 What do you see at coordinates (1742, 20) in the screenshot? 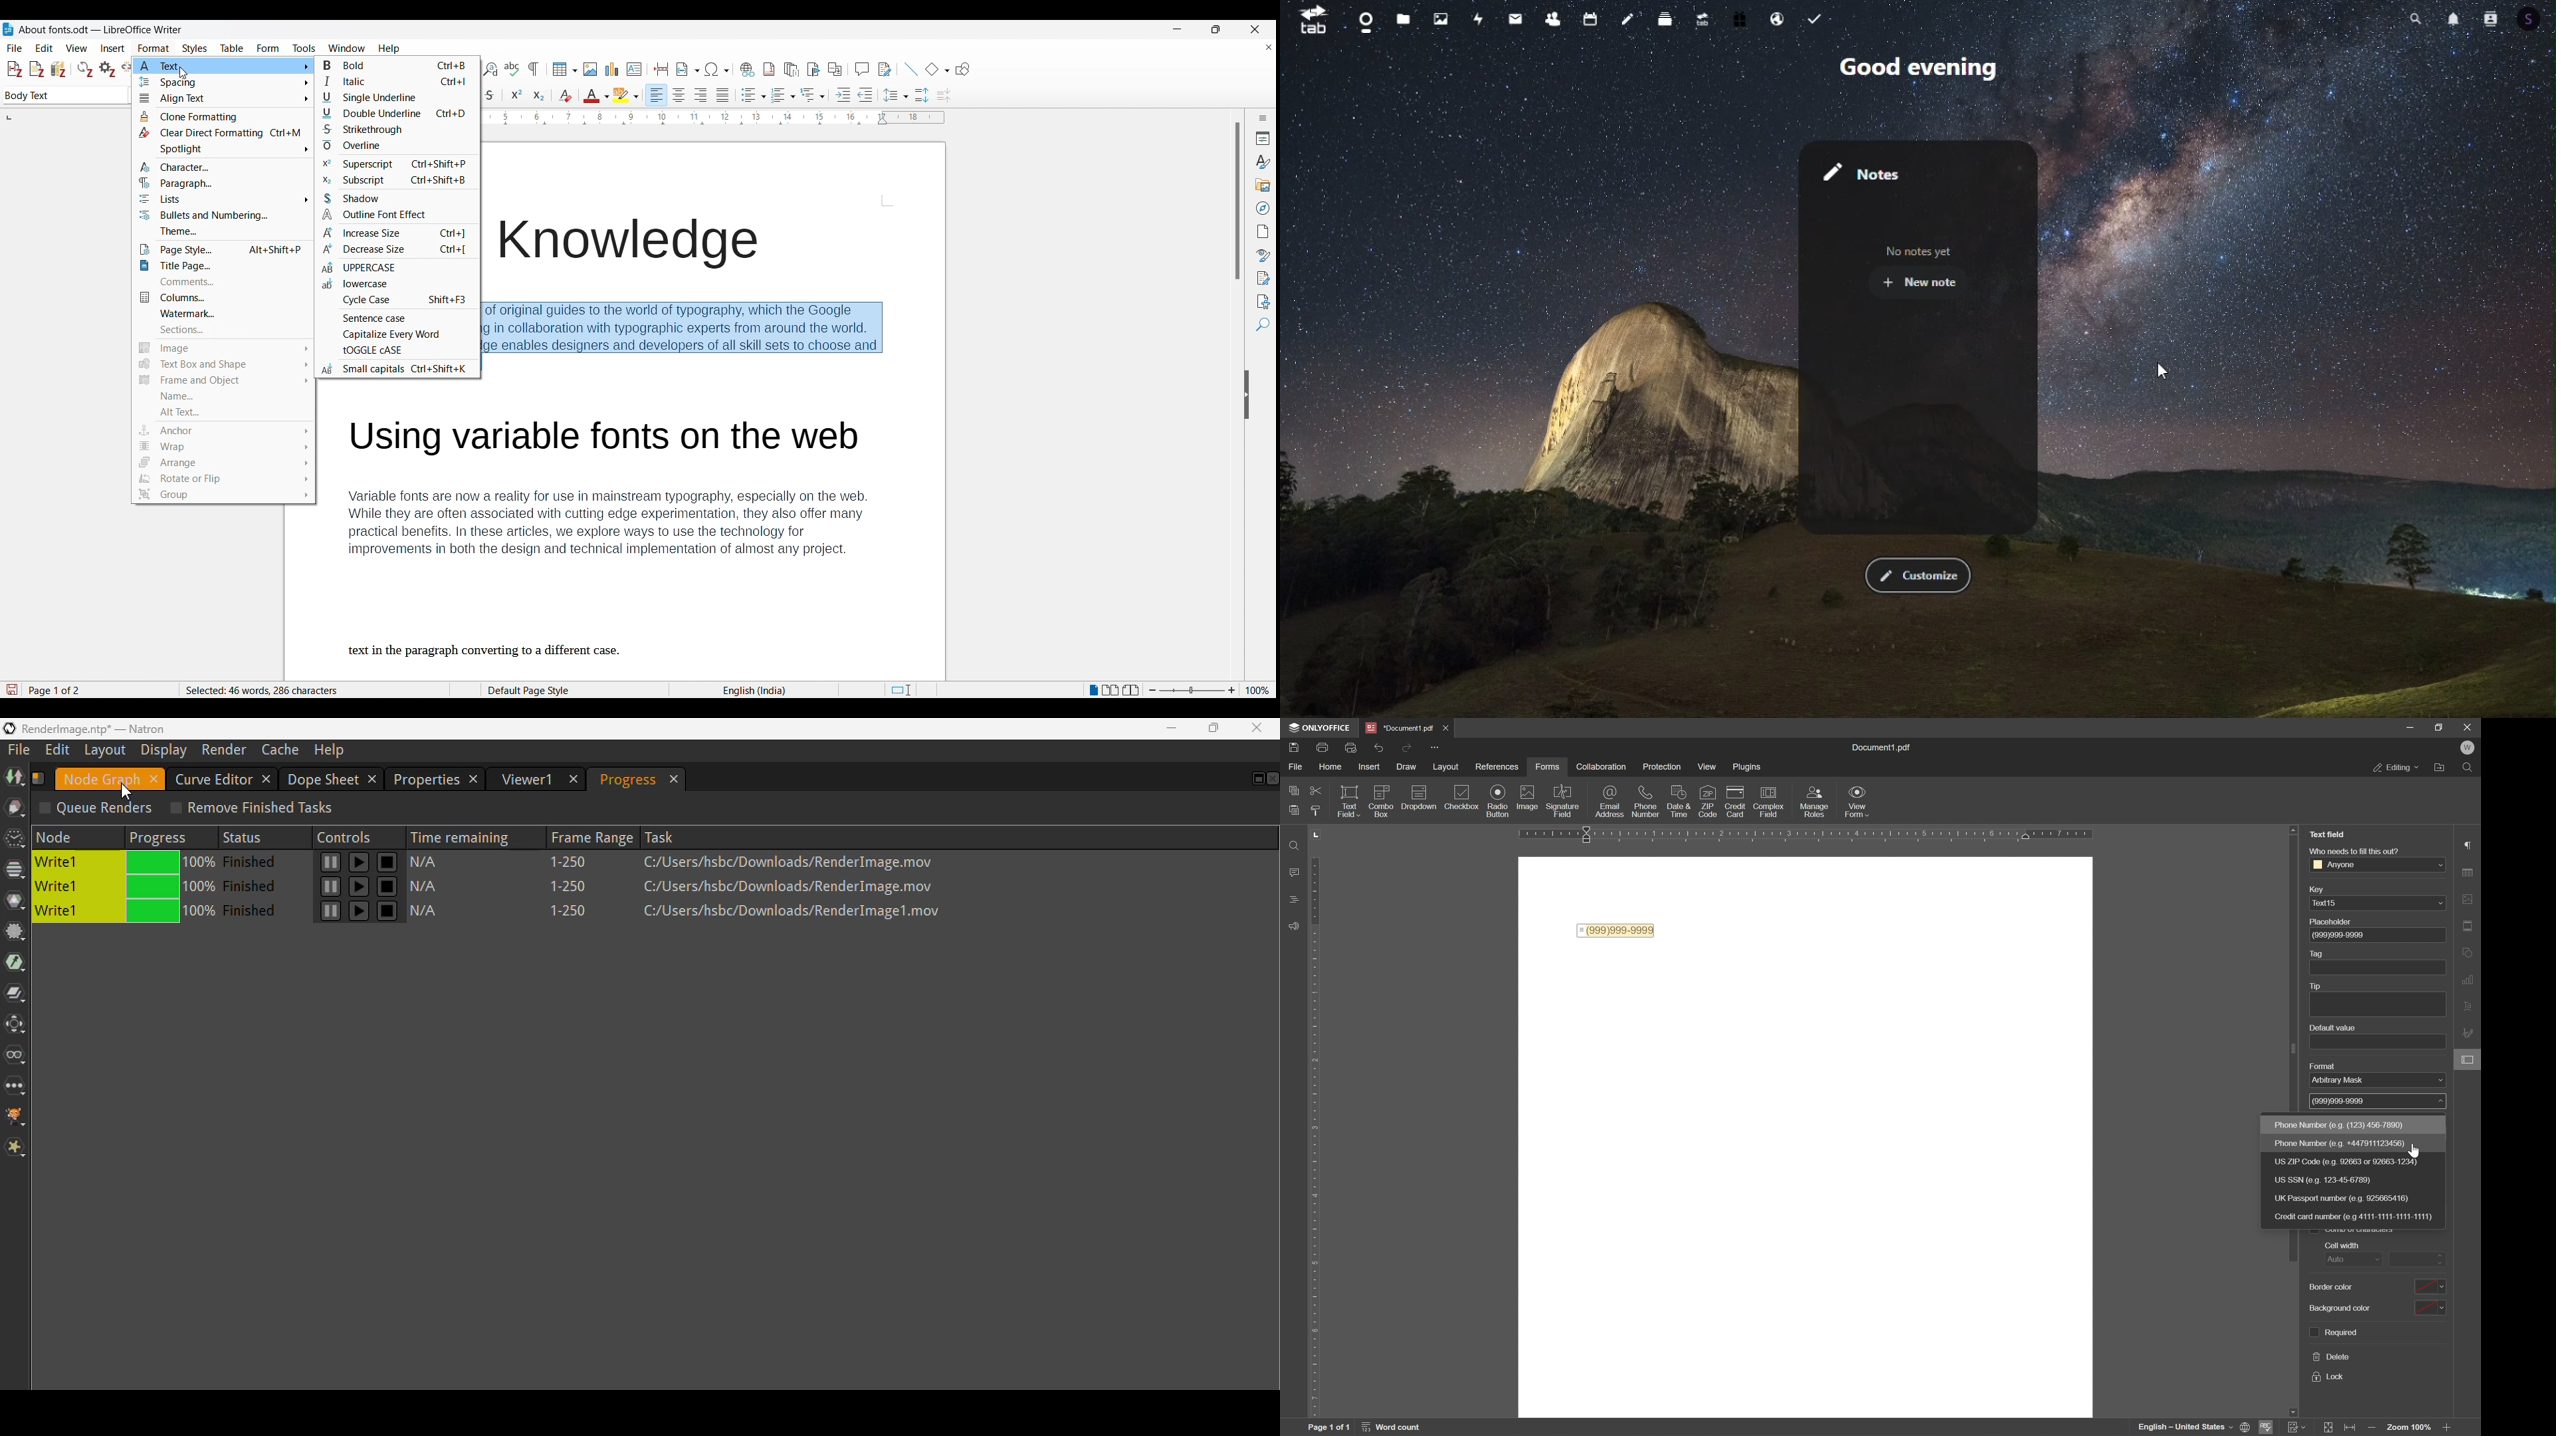
I see `free trial ` at bounding box center [1742, 20].